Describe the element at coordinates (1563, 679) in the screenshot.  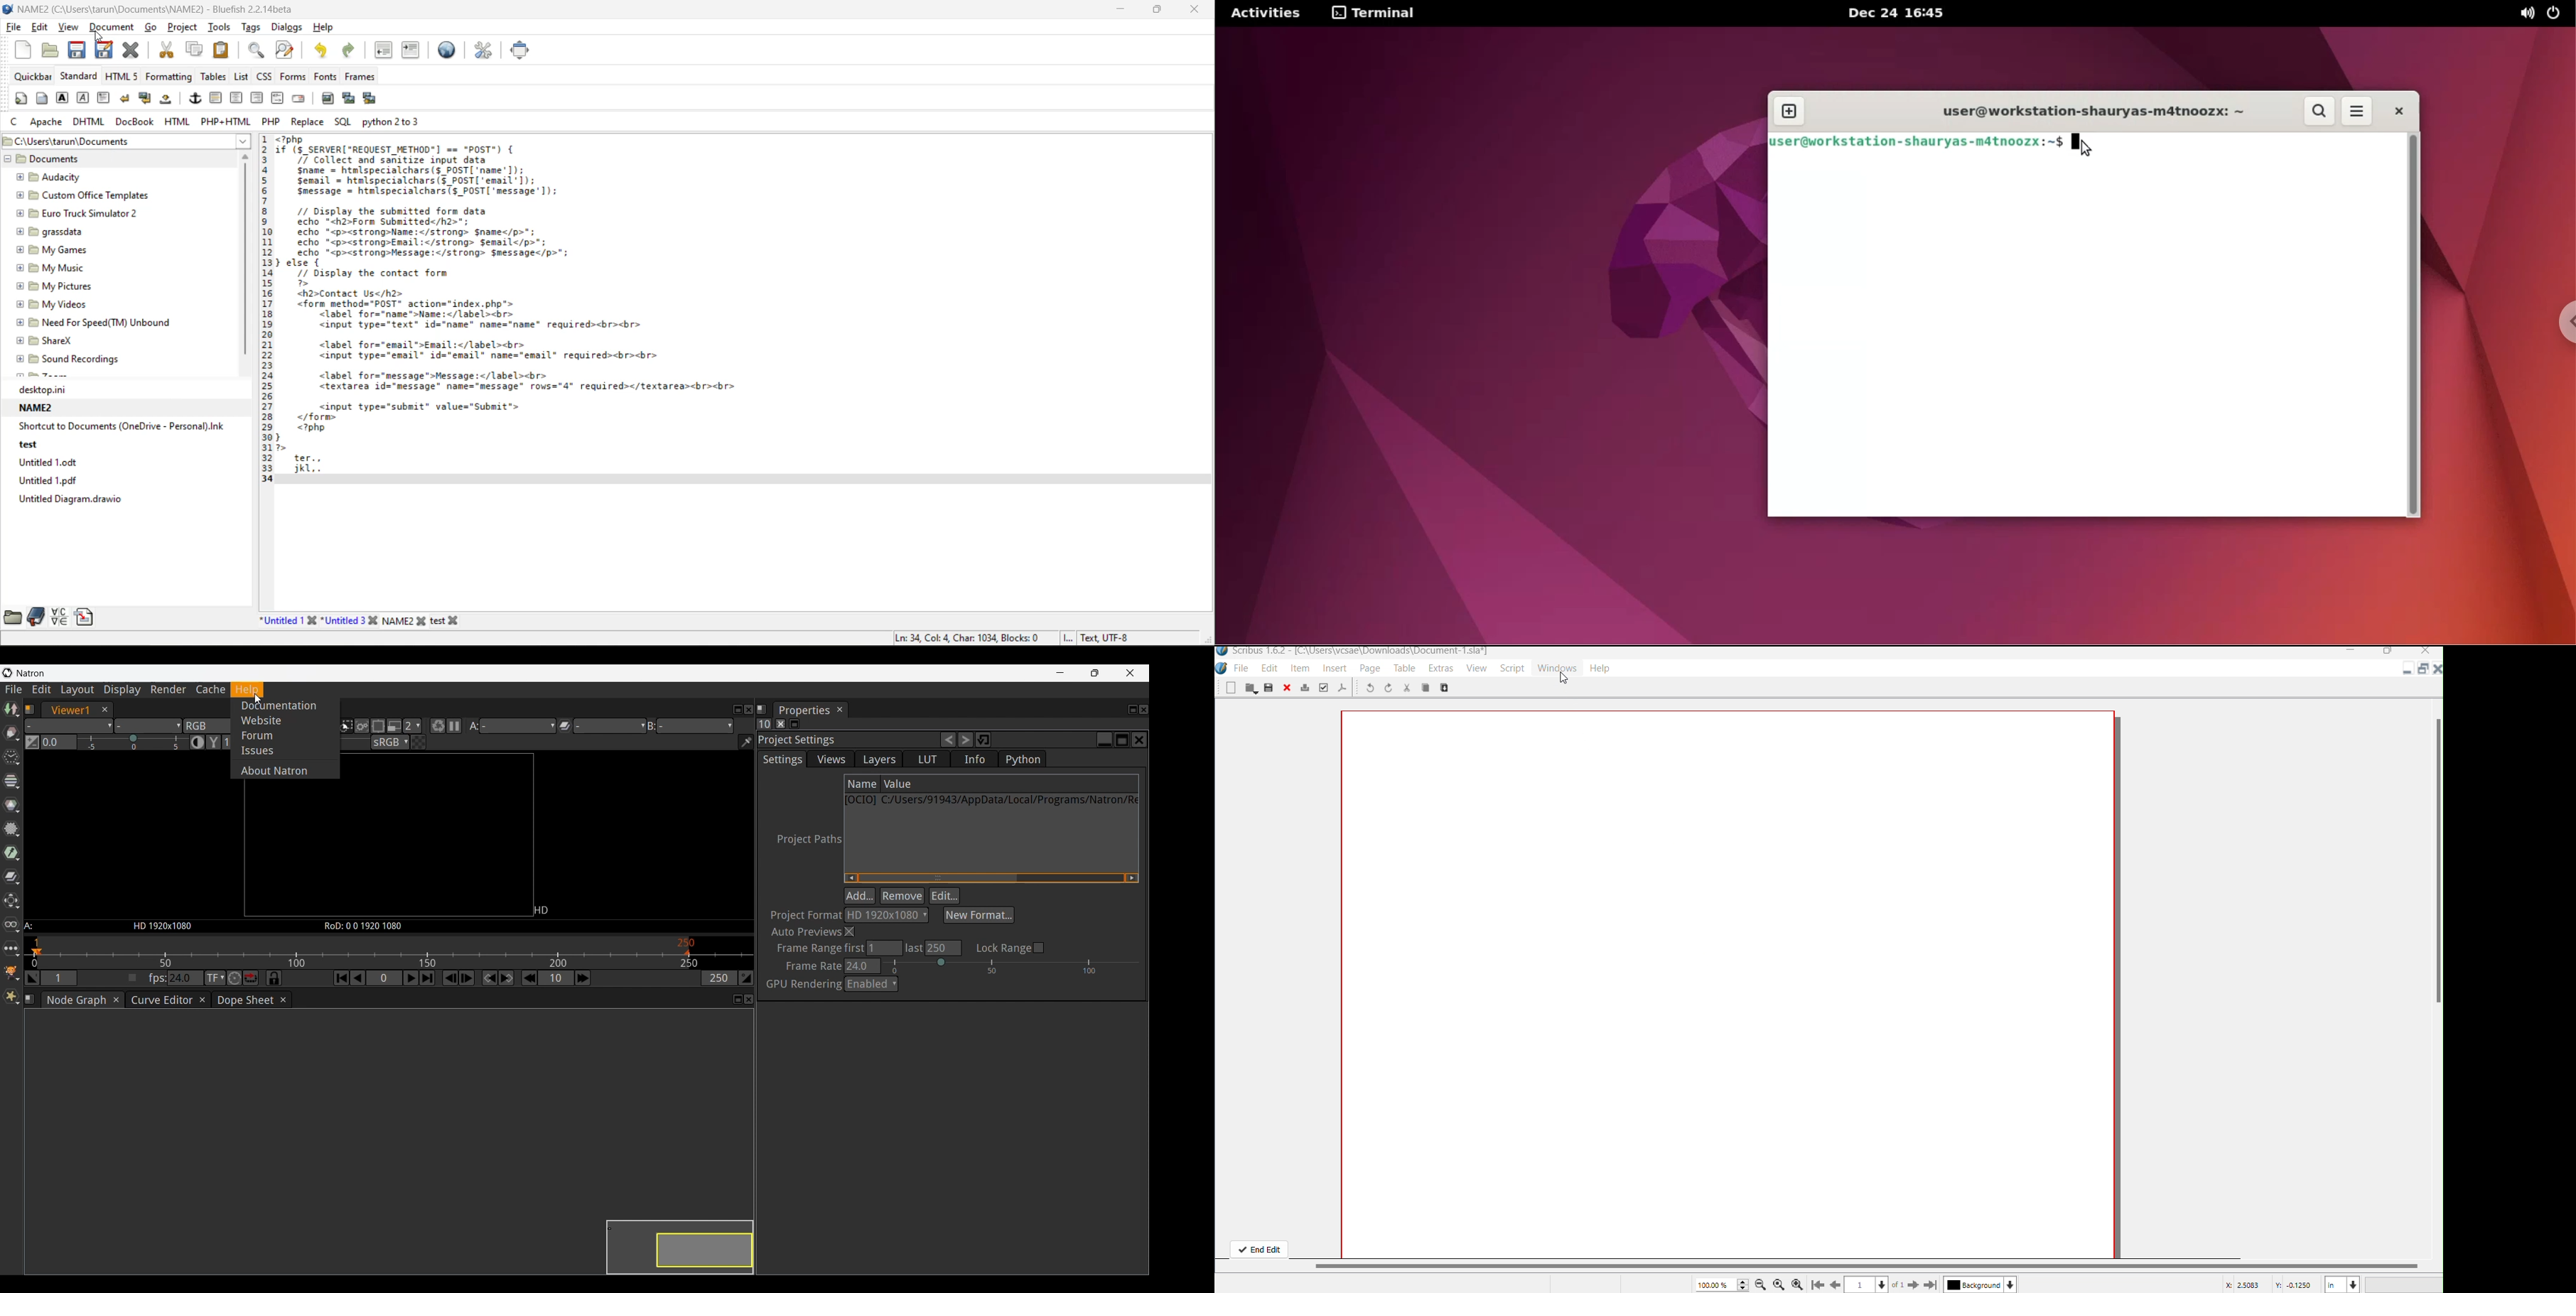
I see `cursor` at that location.